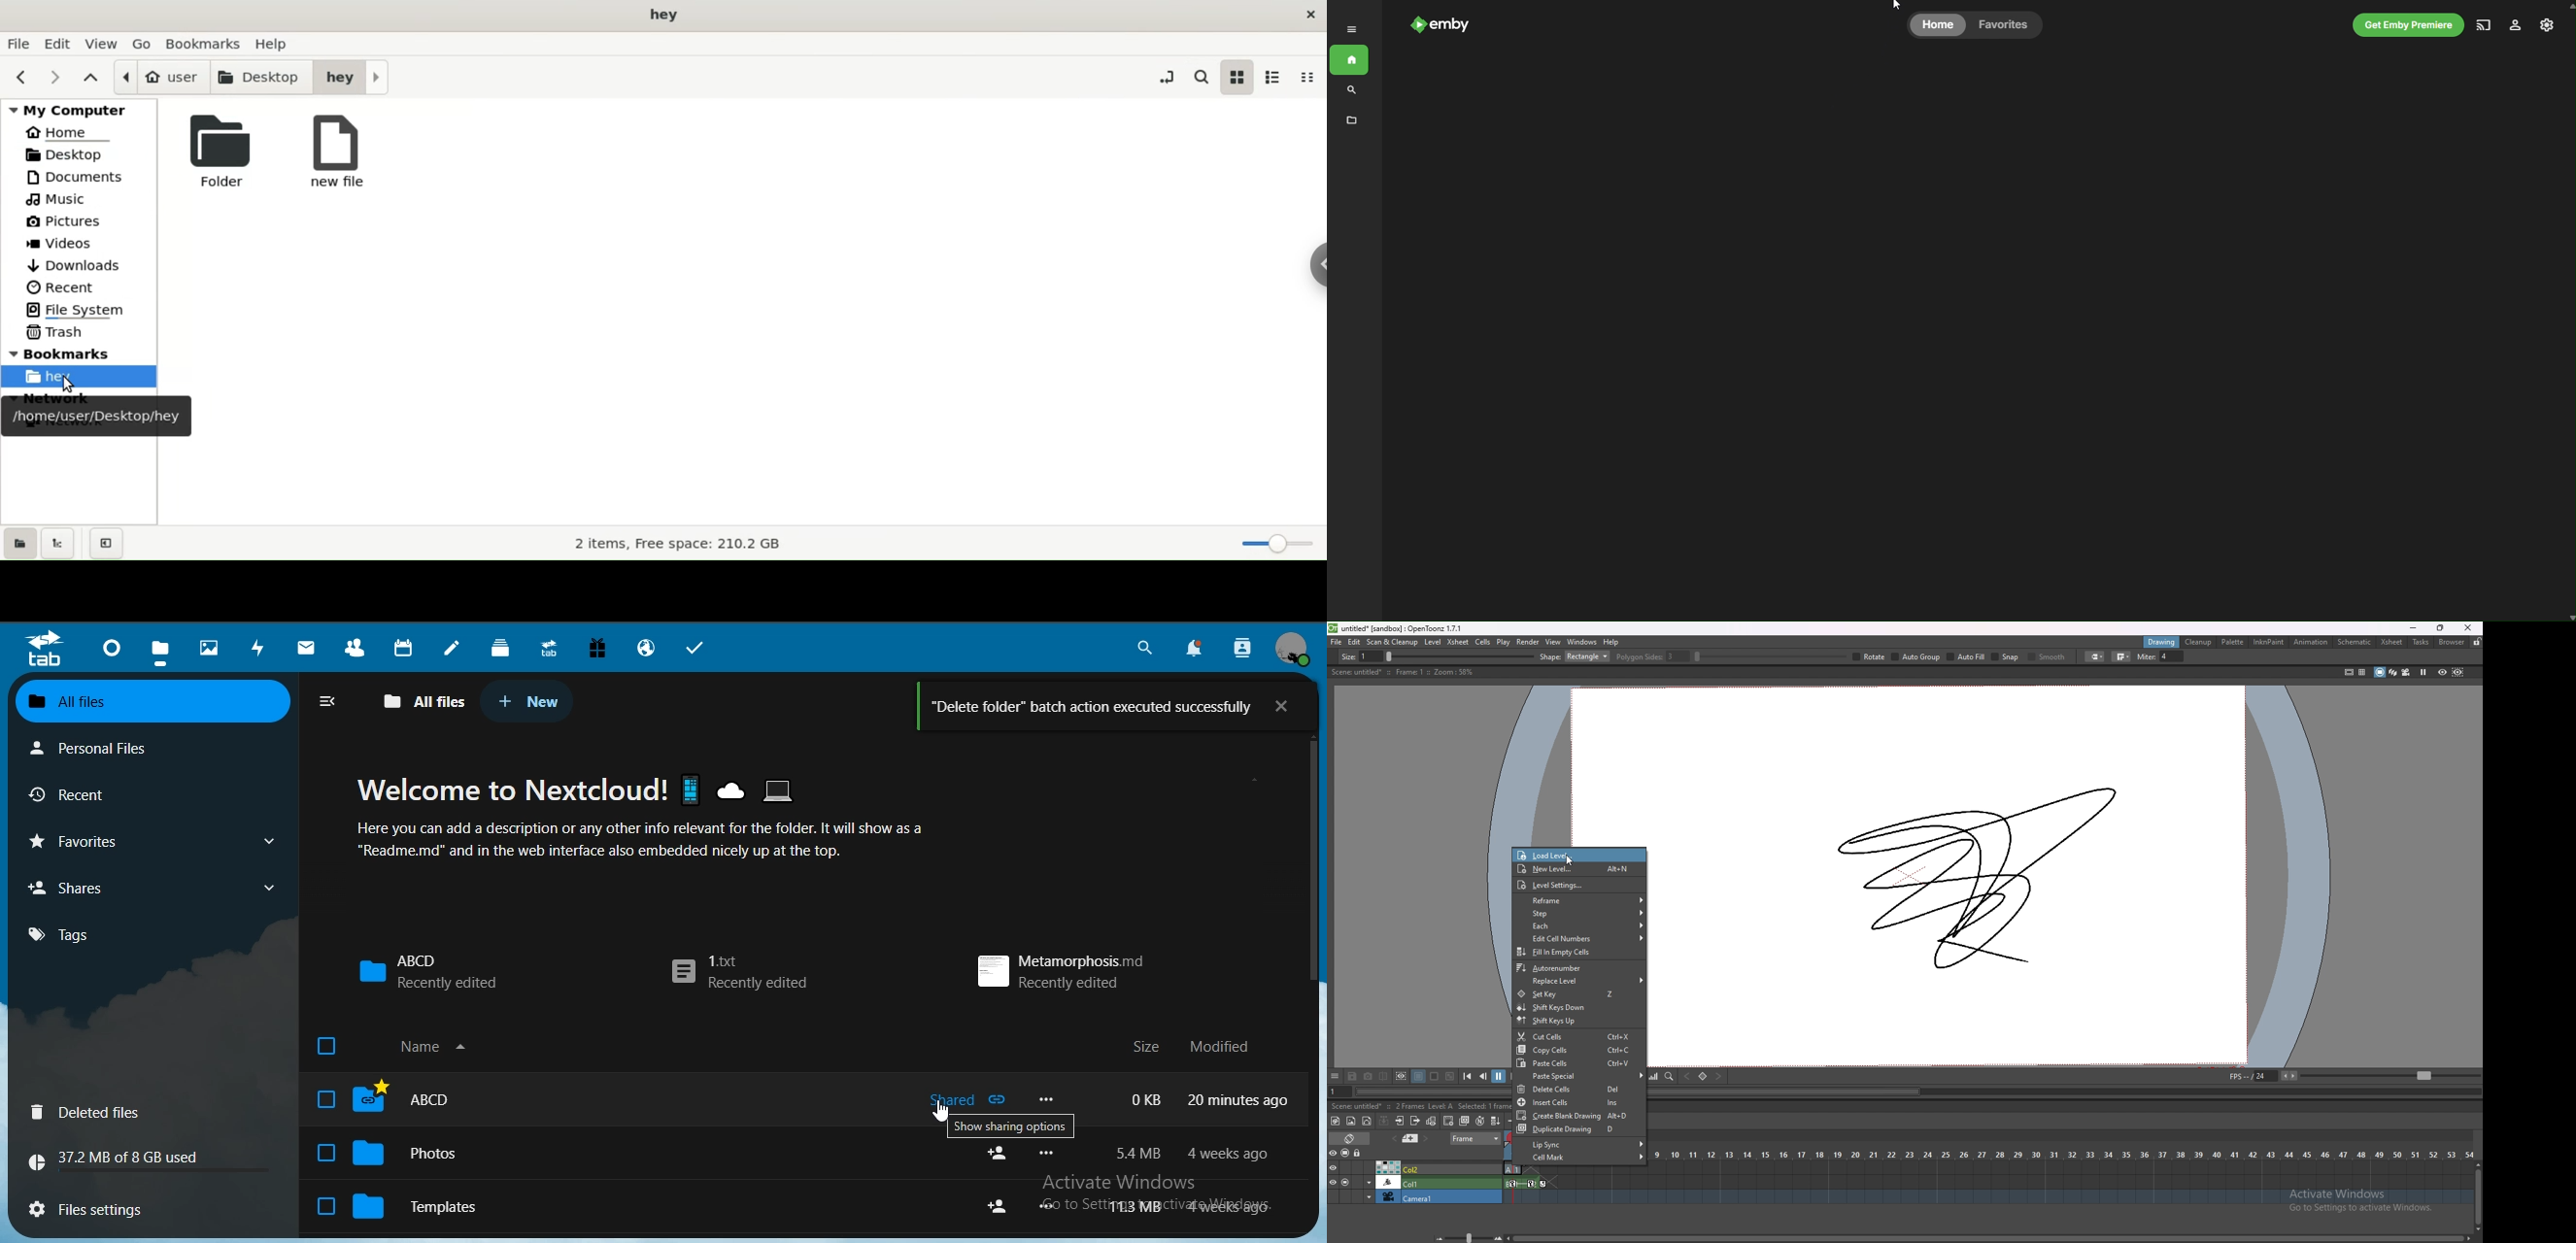  Describe the element at coordinates (1989, 1168) in the screenshot. I see `timeline` at that location.